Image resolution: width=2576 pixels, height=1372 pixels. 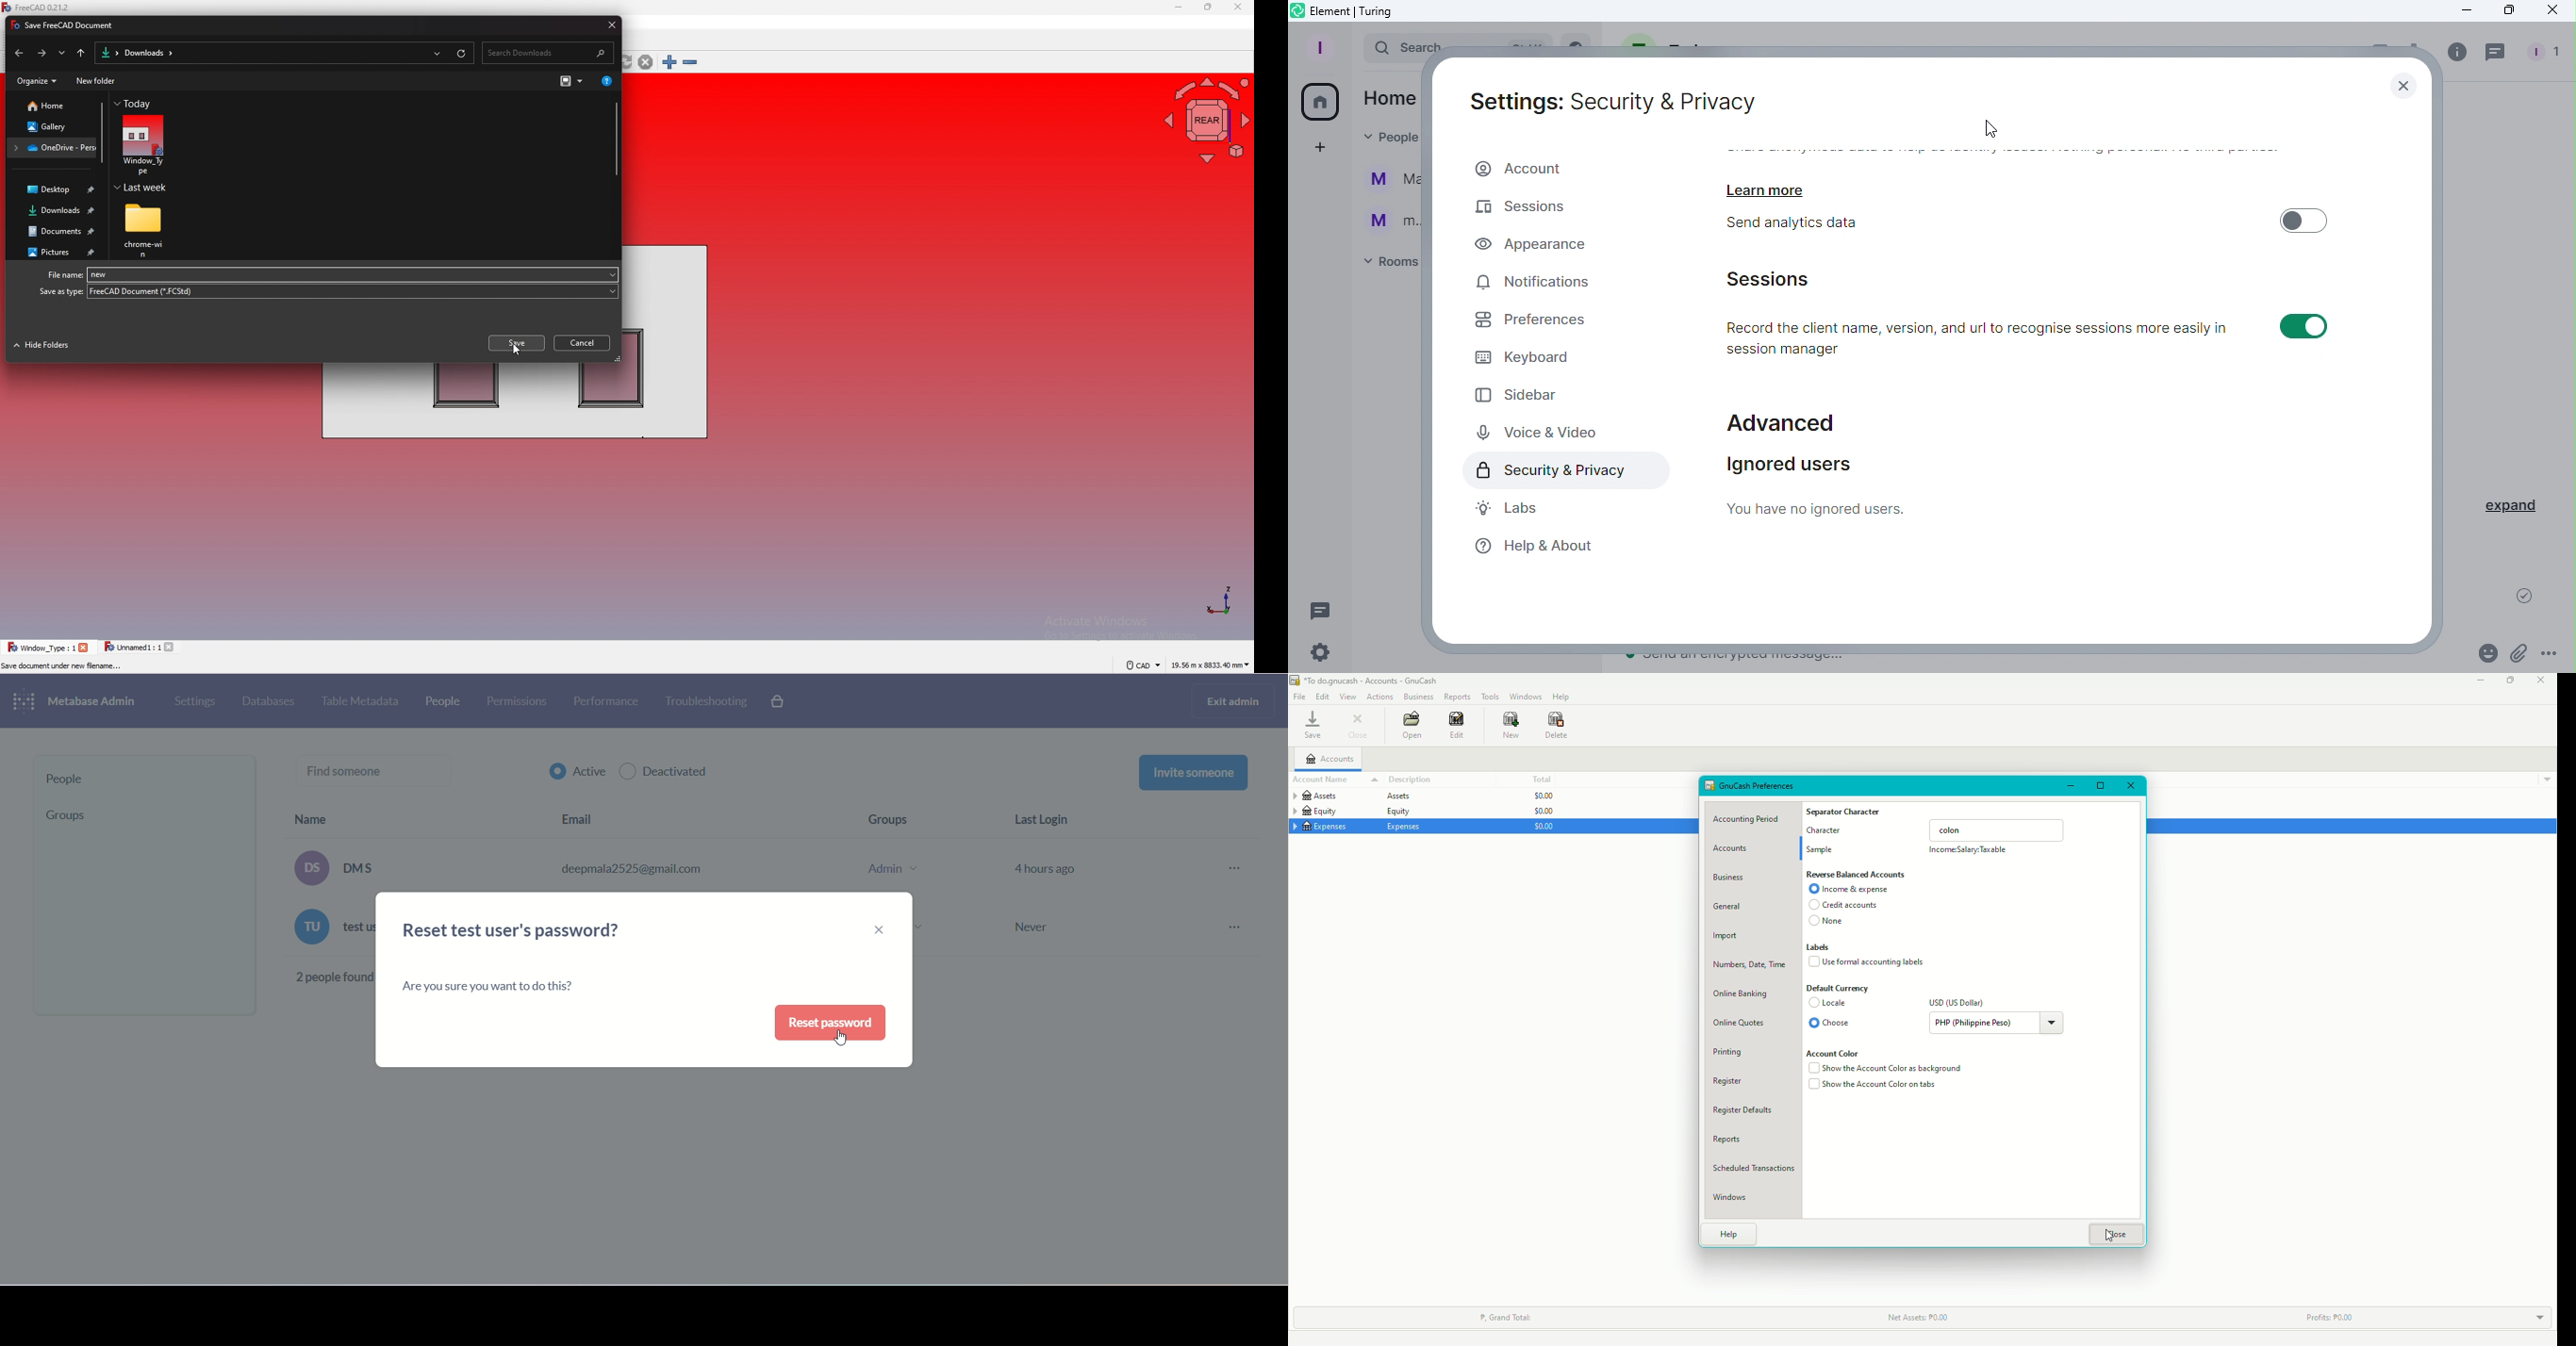 What do you see at coordinates (1526, 696) in the screenshot?
I see `Windows` at bounding box center [1526, 696].